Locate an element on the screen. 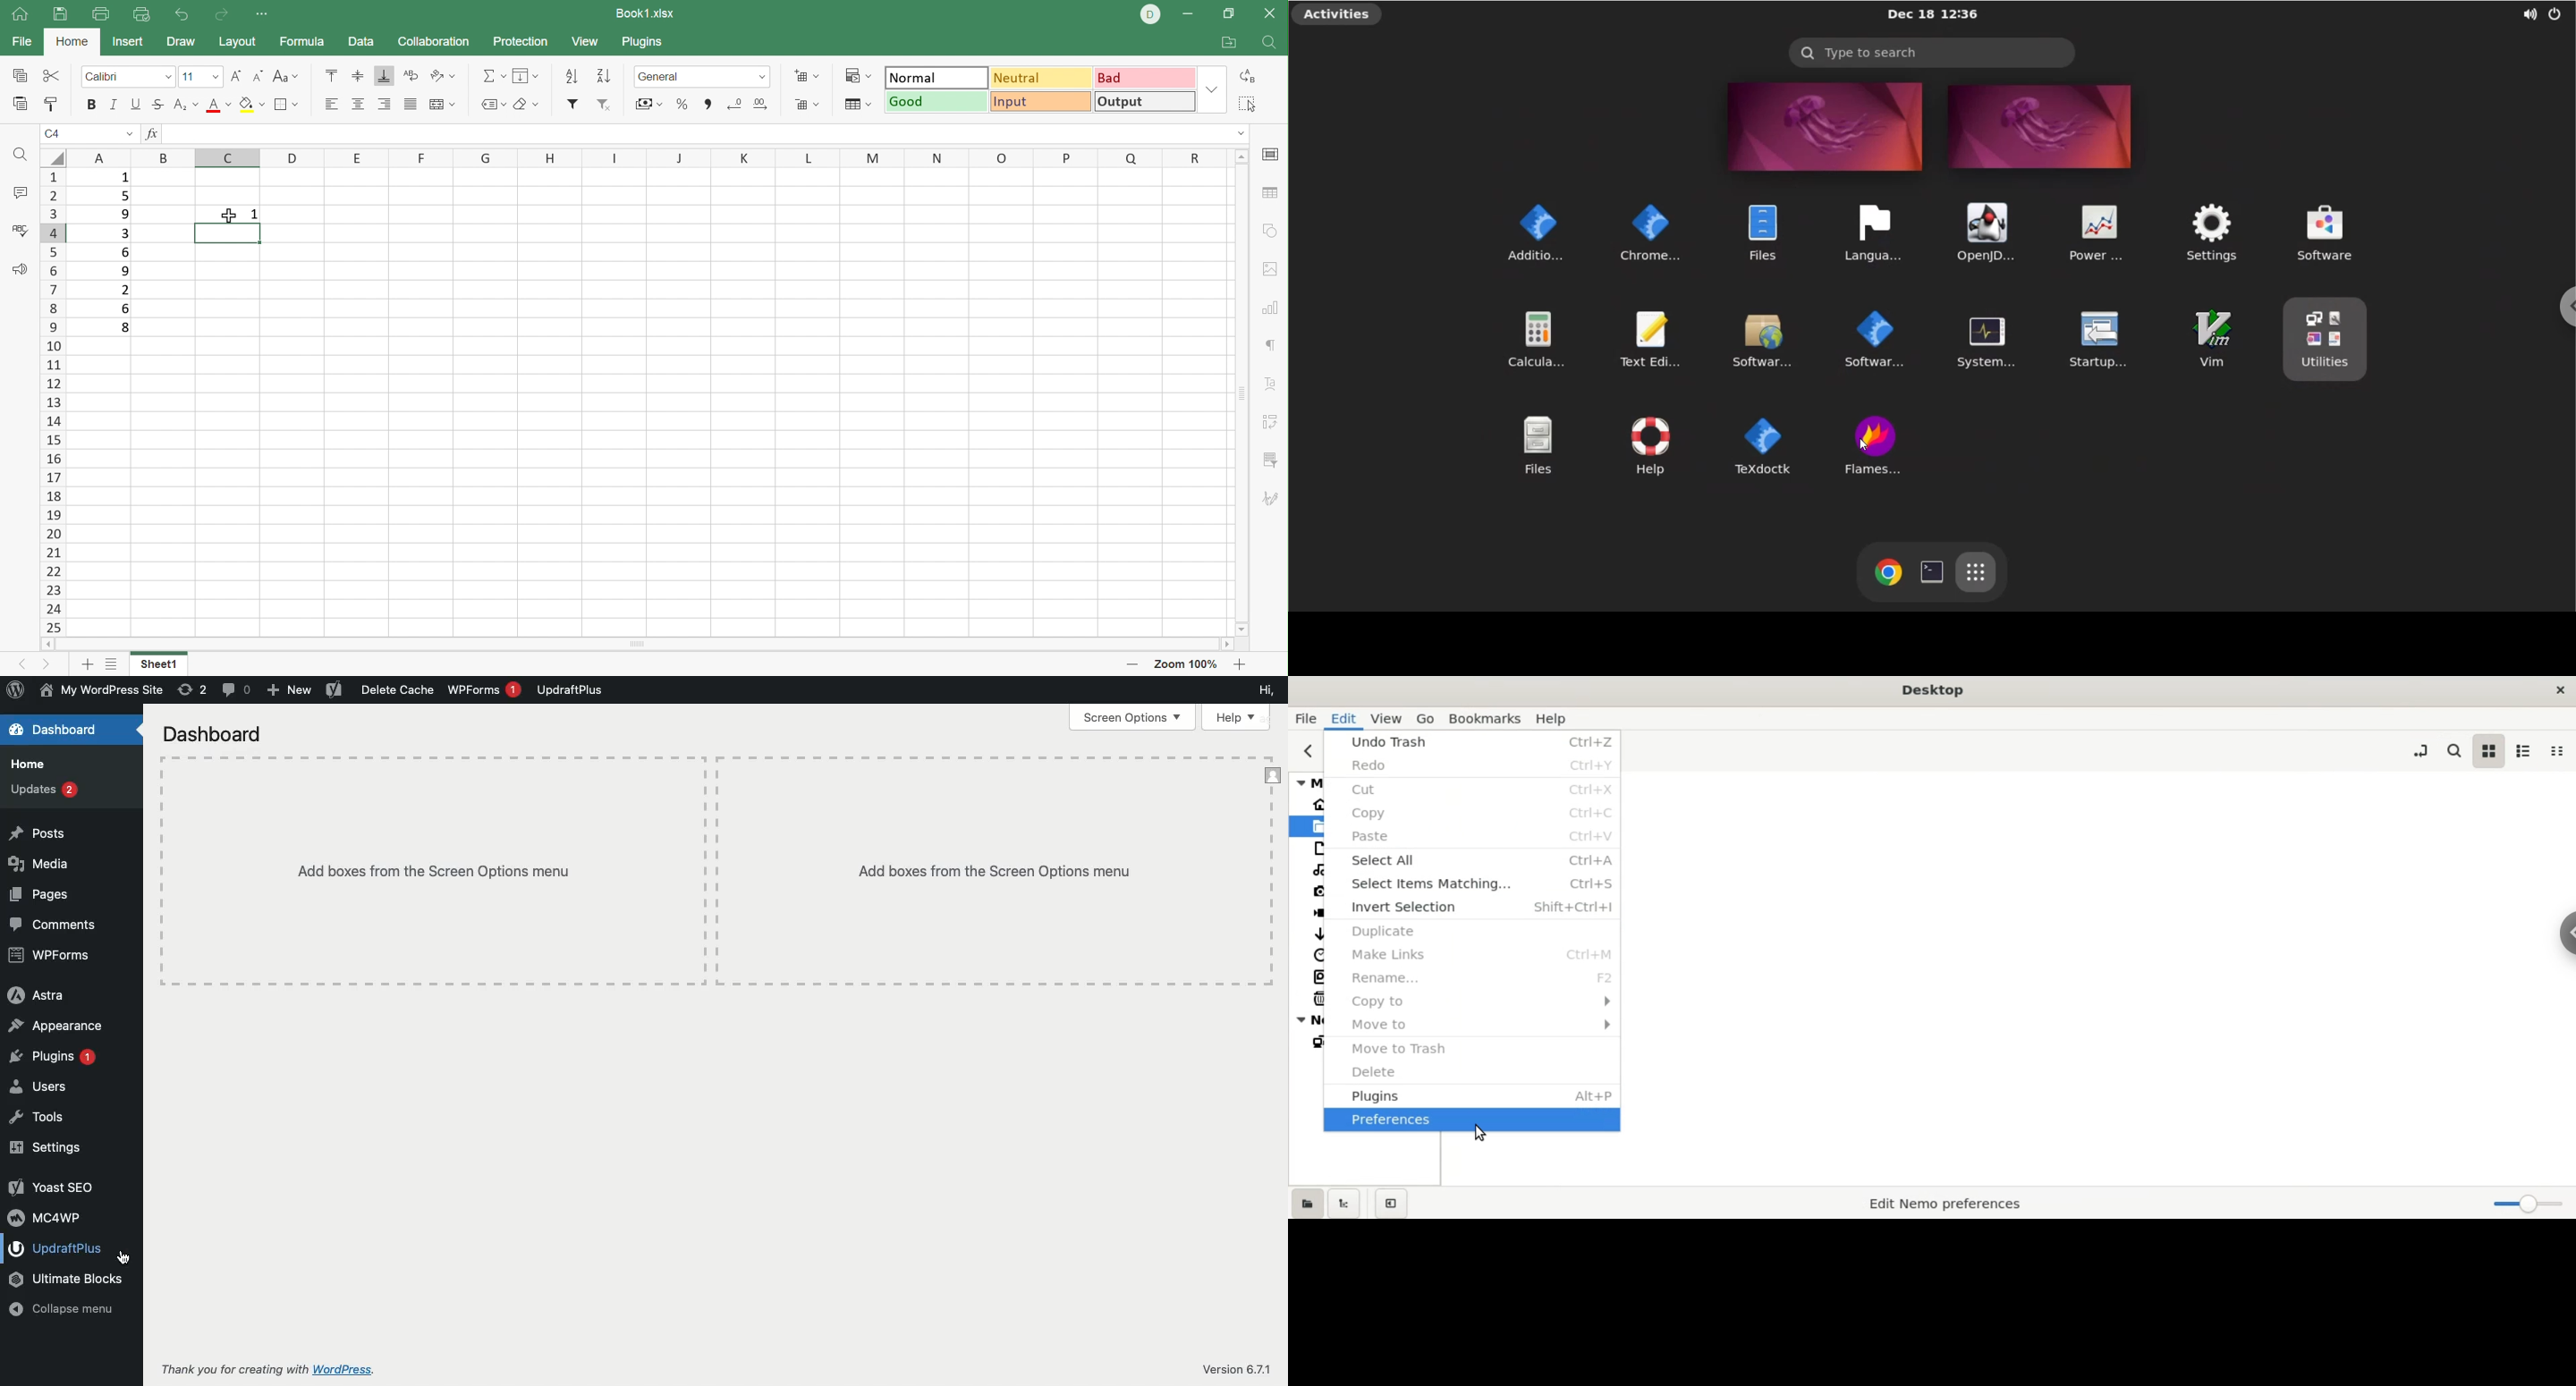 The width and height of the screenshot is (2576, 1400). Yoast SEO is located at coordinates (51, 1187).